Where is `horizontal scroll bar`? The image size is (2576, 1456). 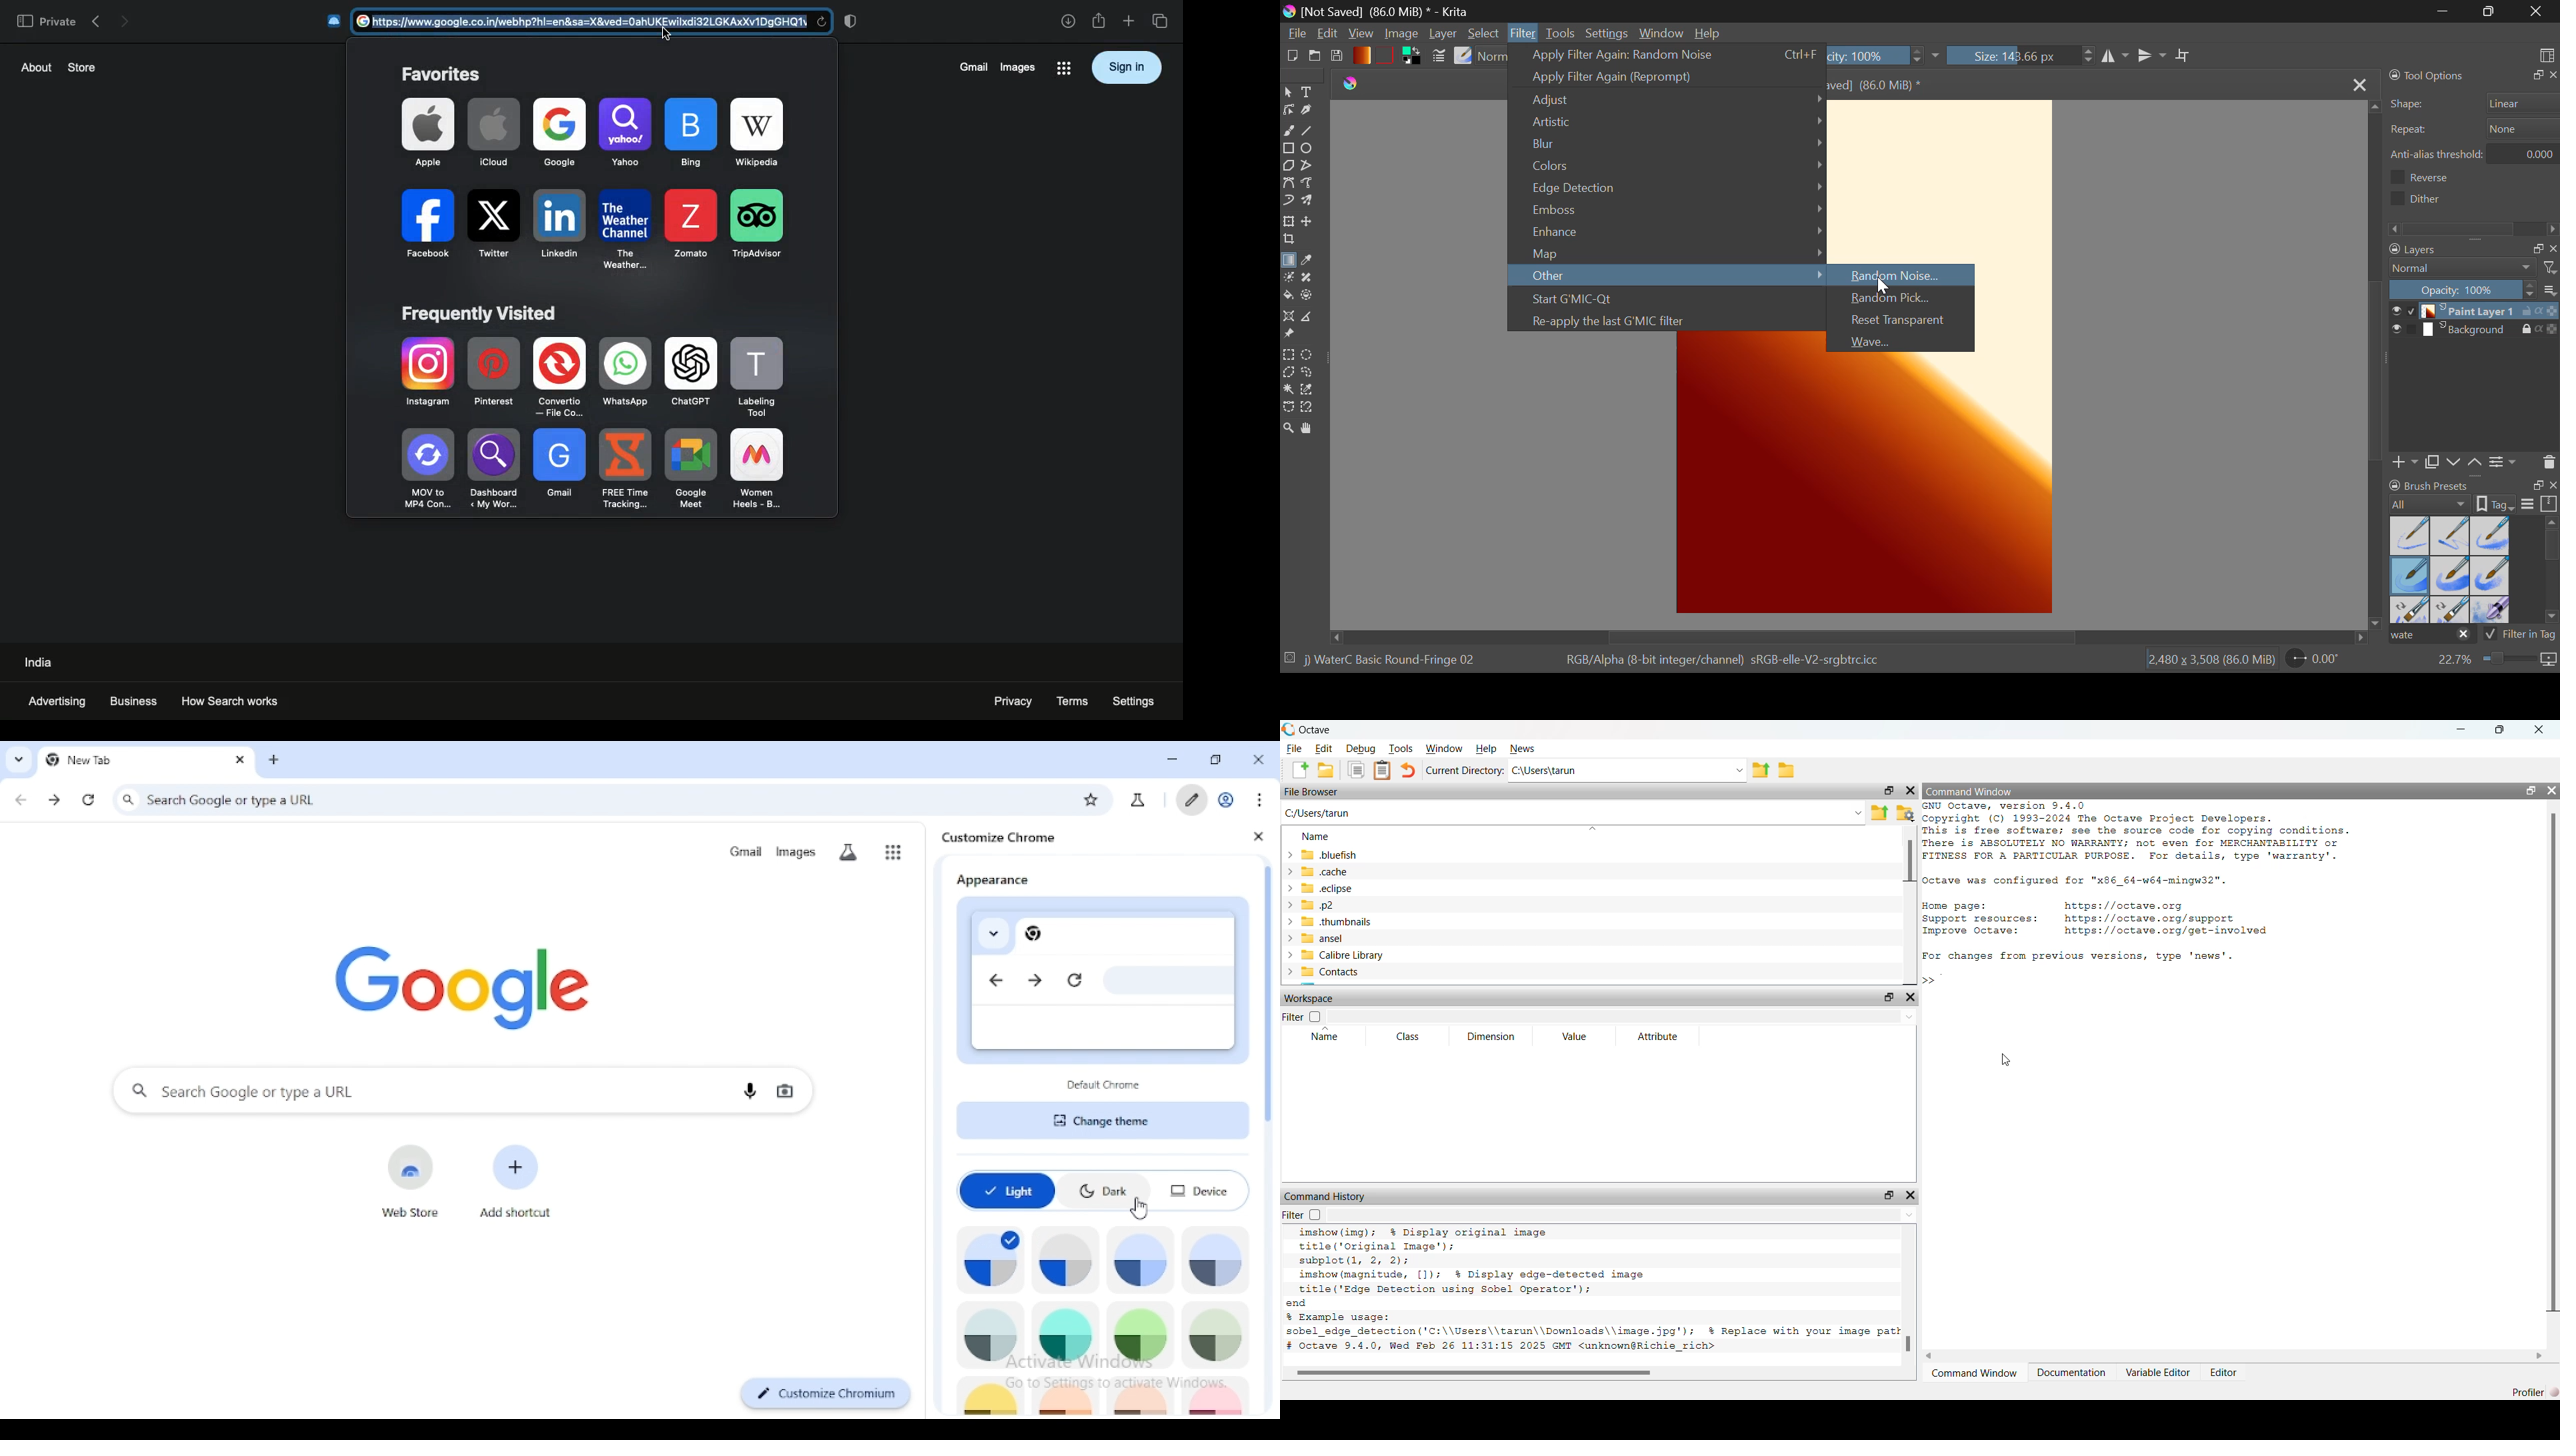 horizontal scroll bar is located at coordinates (2239, 1357).